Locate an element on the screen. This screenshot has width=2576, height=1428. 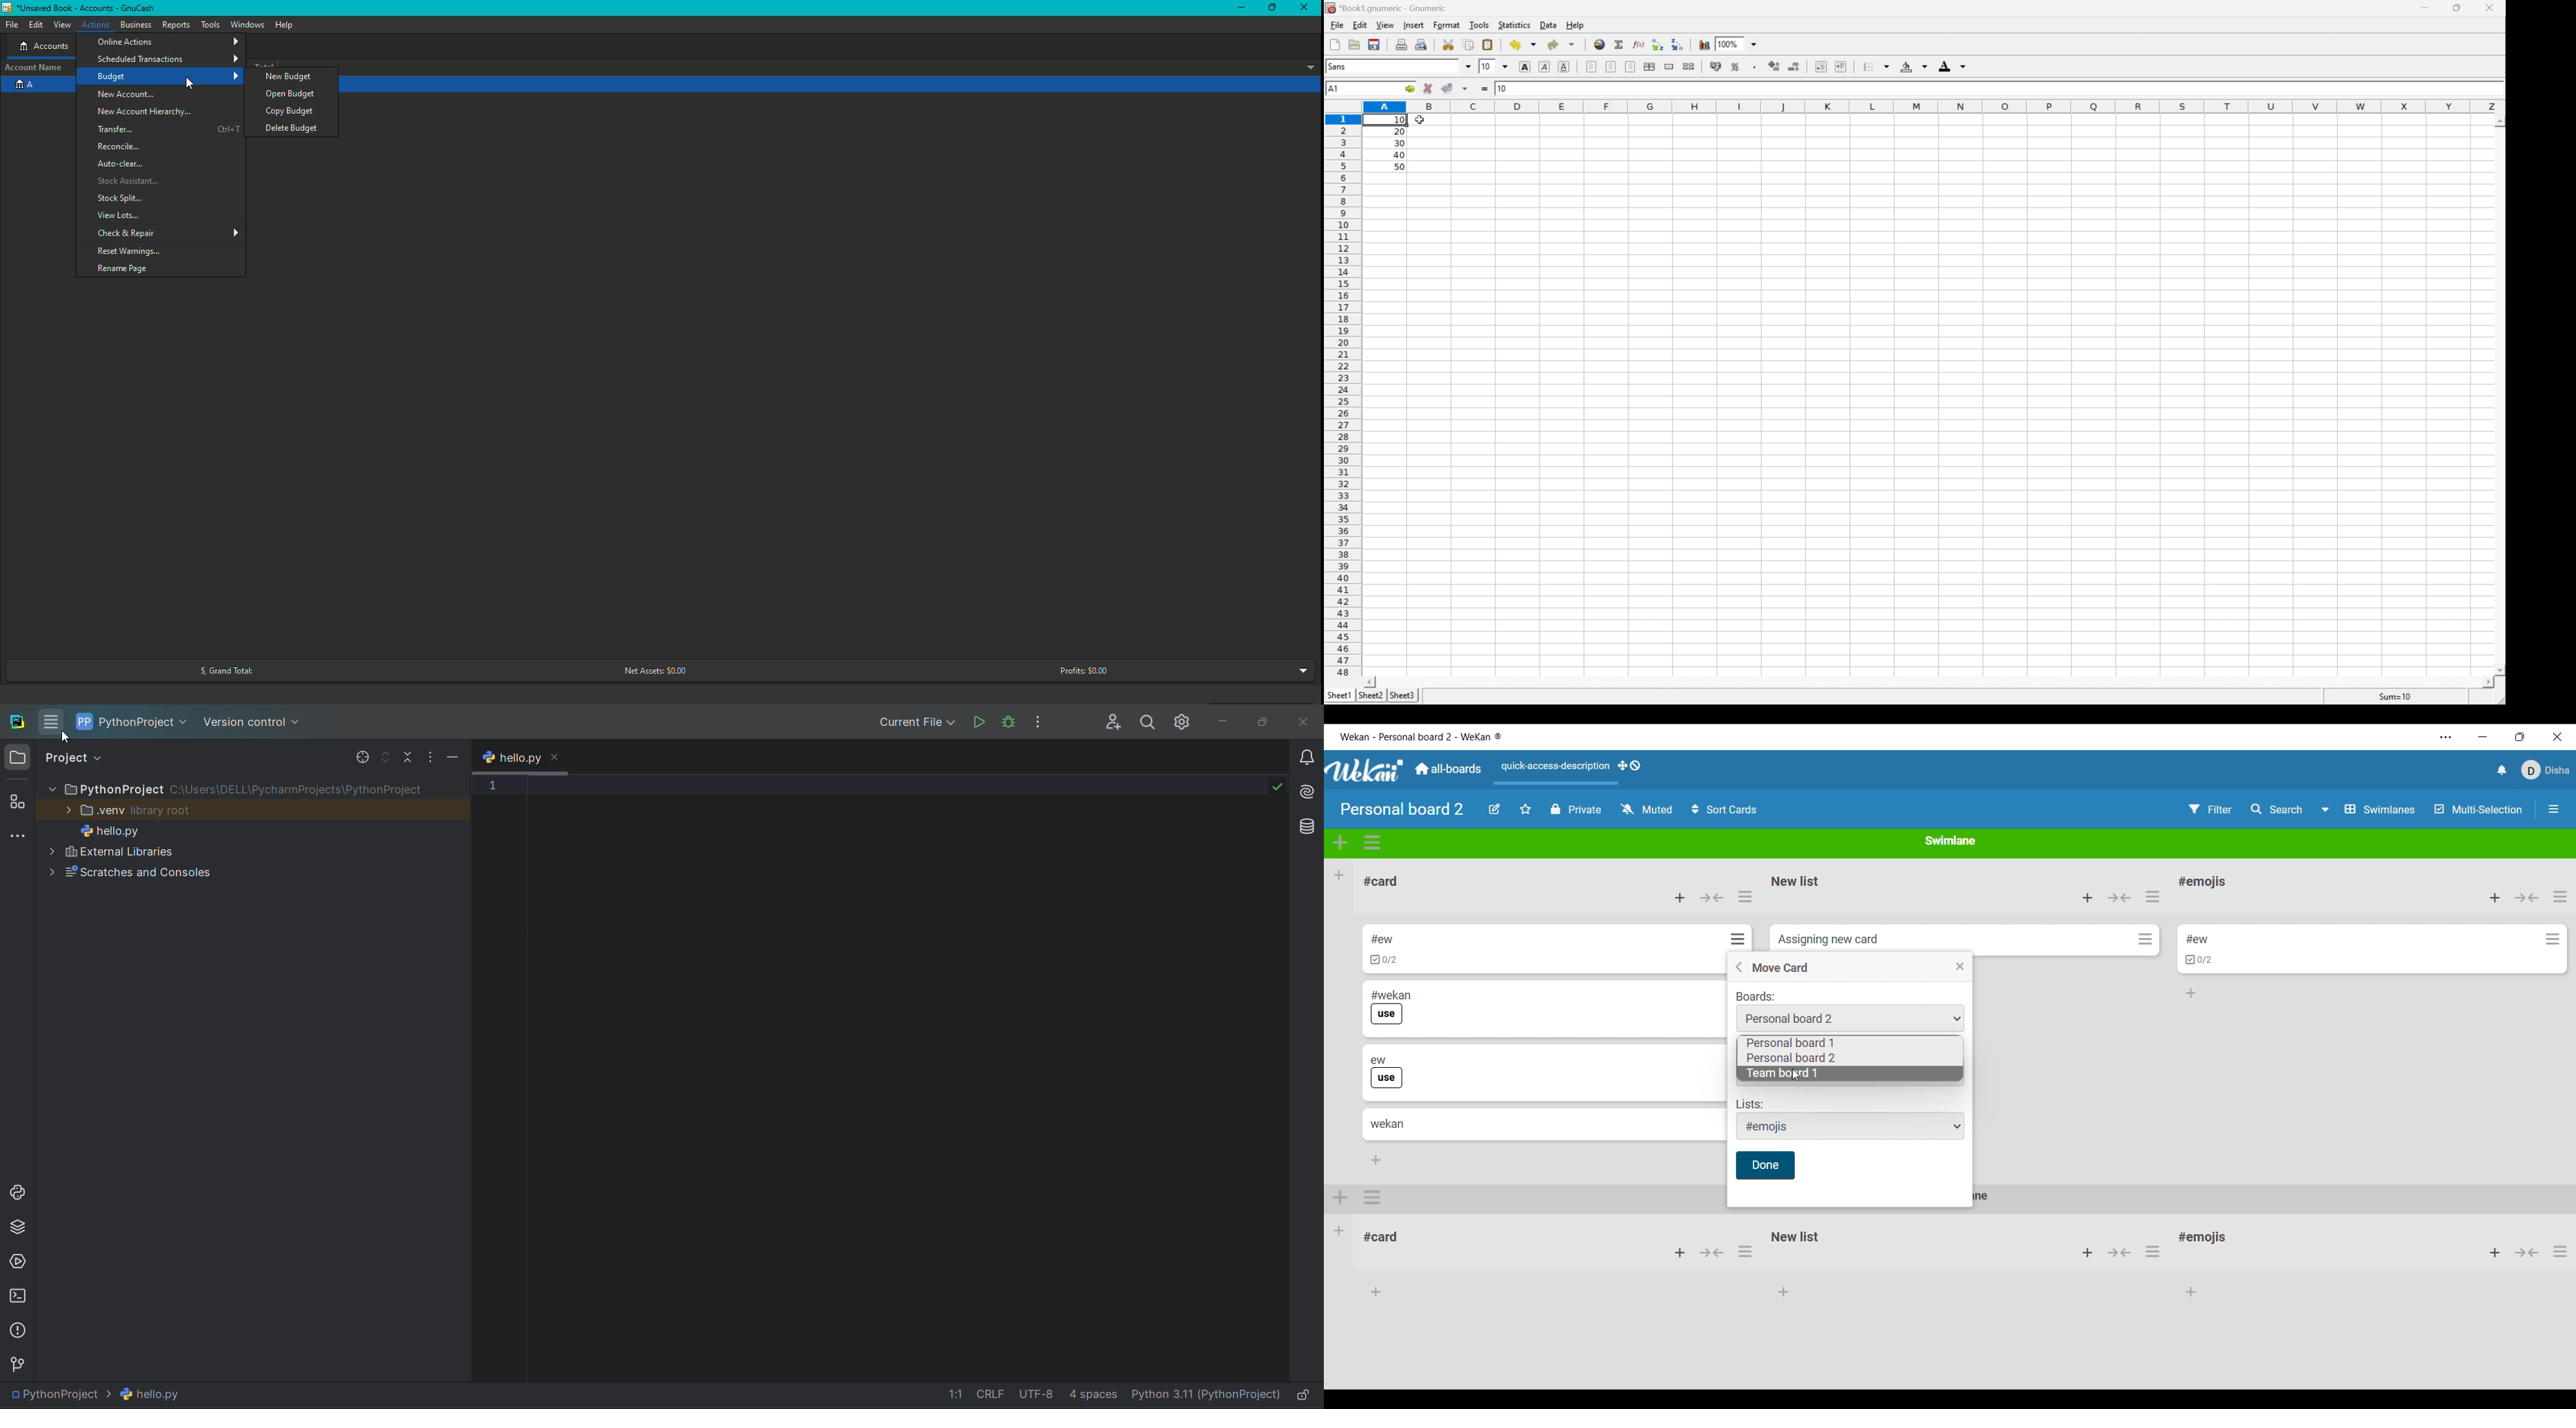
Save inputs is located at coordinates (1766, 1166).